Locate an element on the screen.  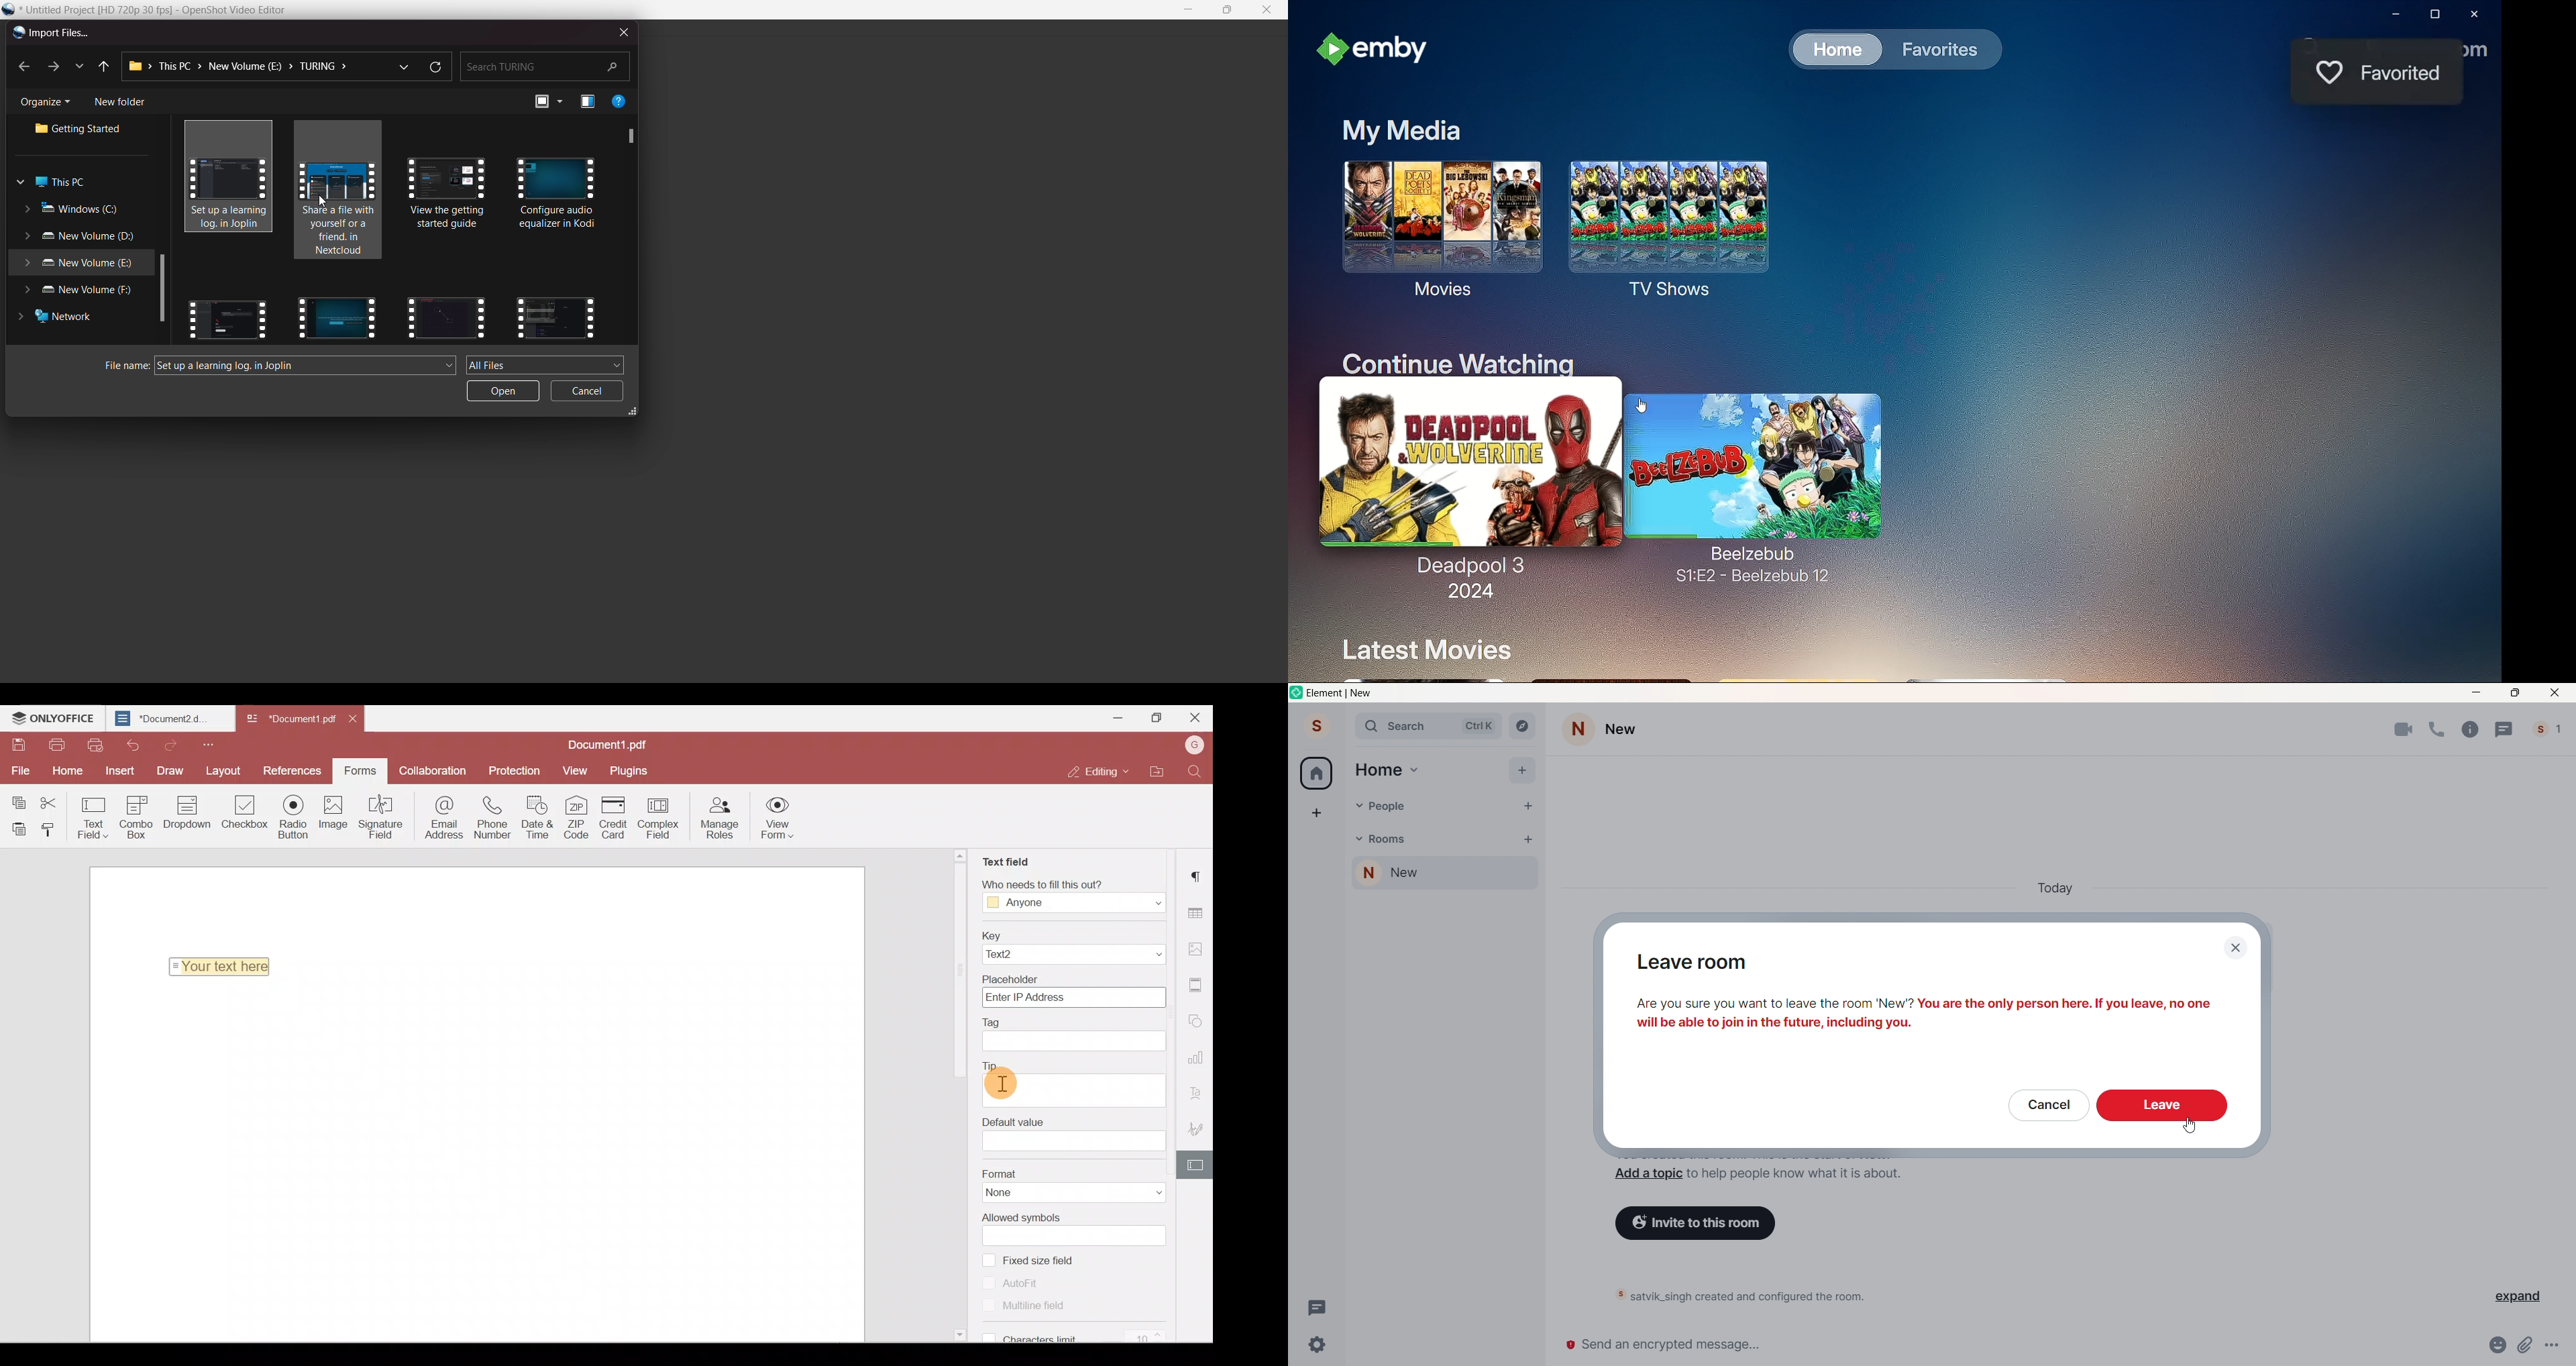
Date & time is located at coordinates (536, 820).